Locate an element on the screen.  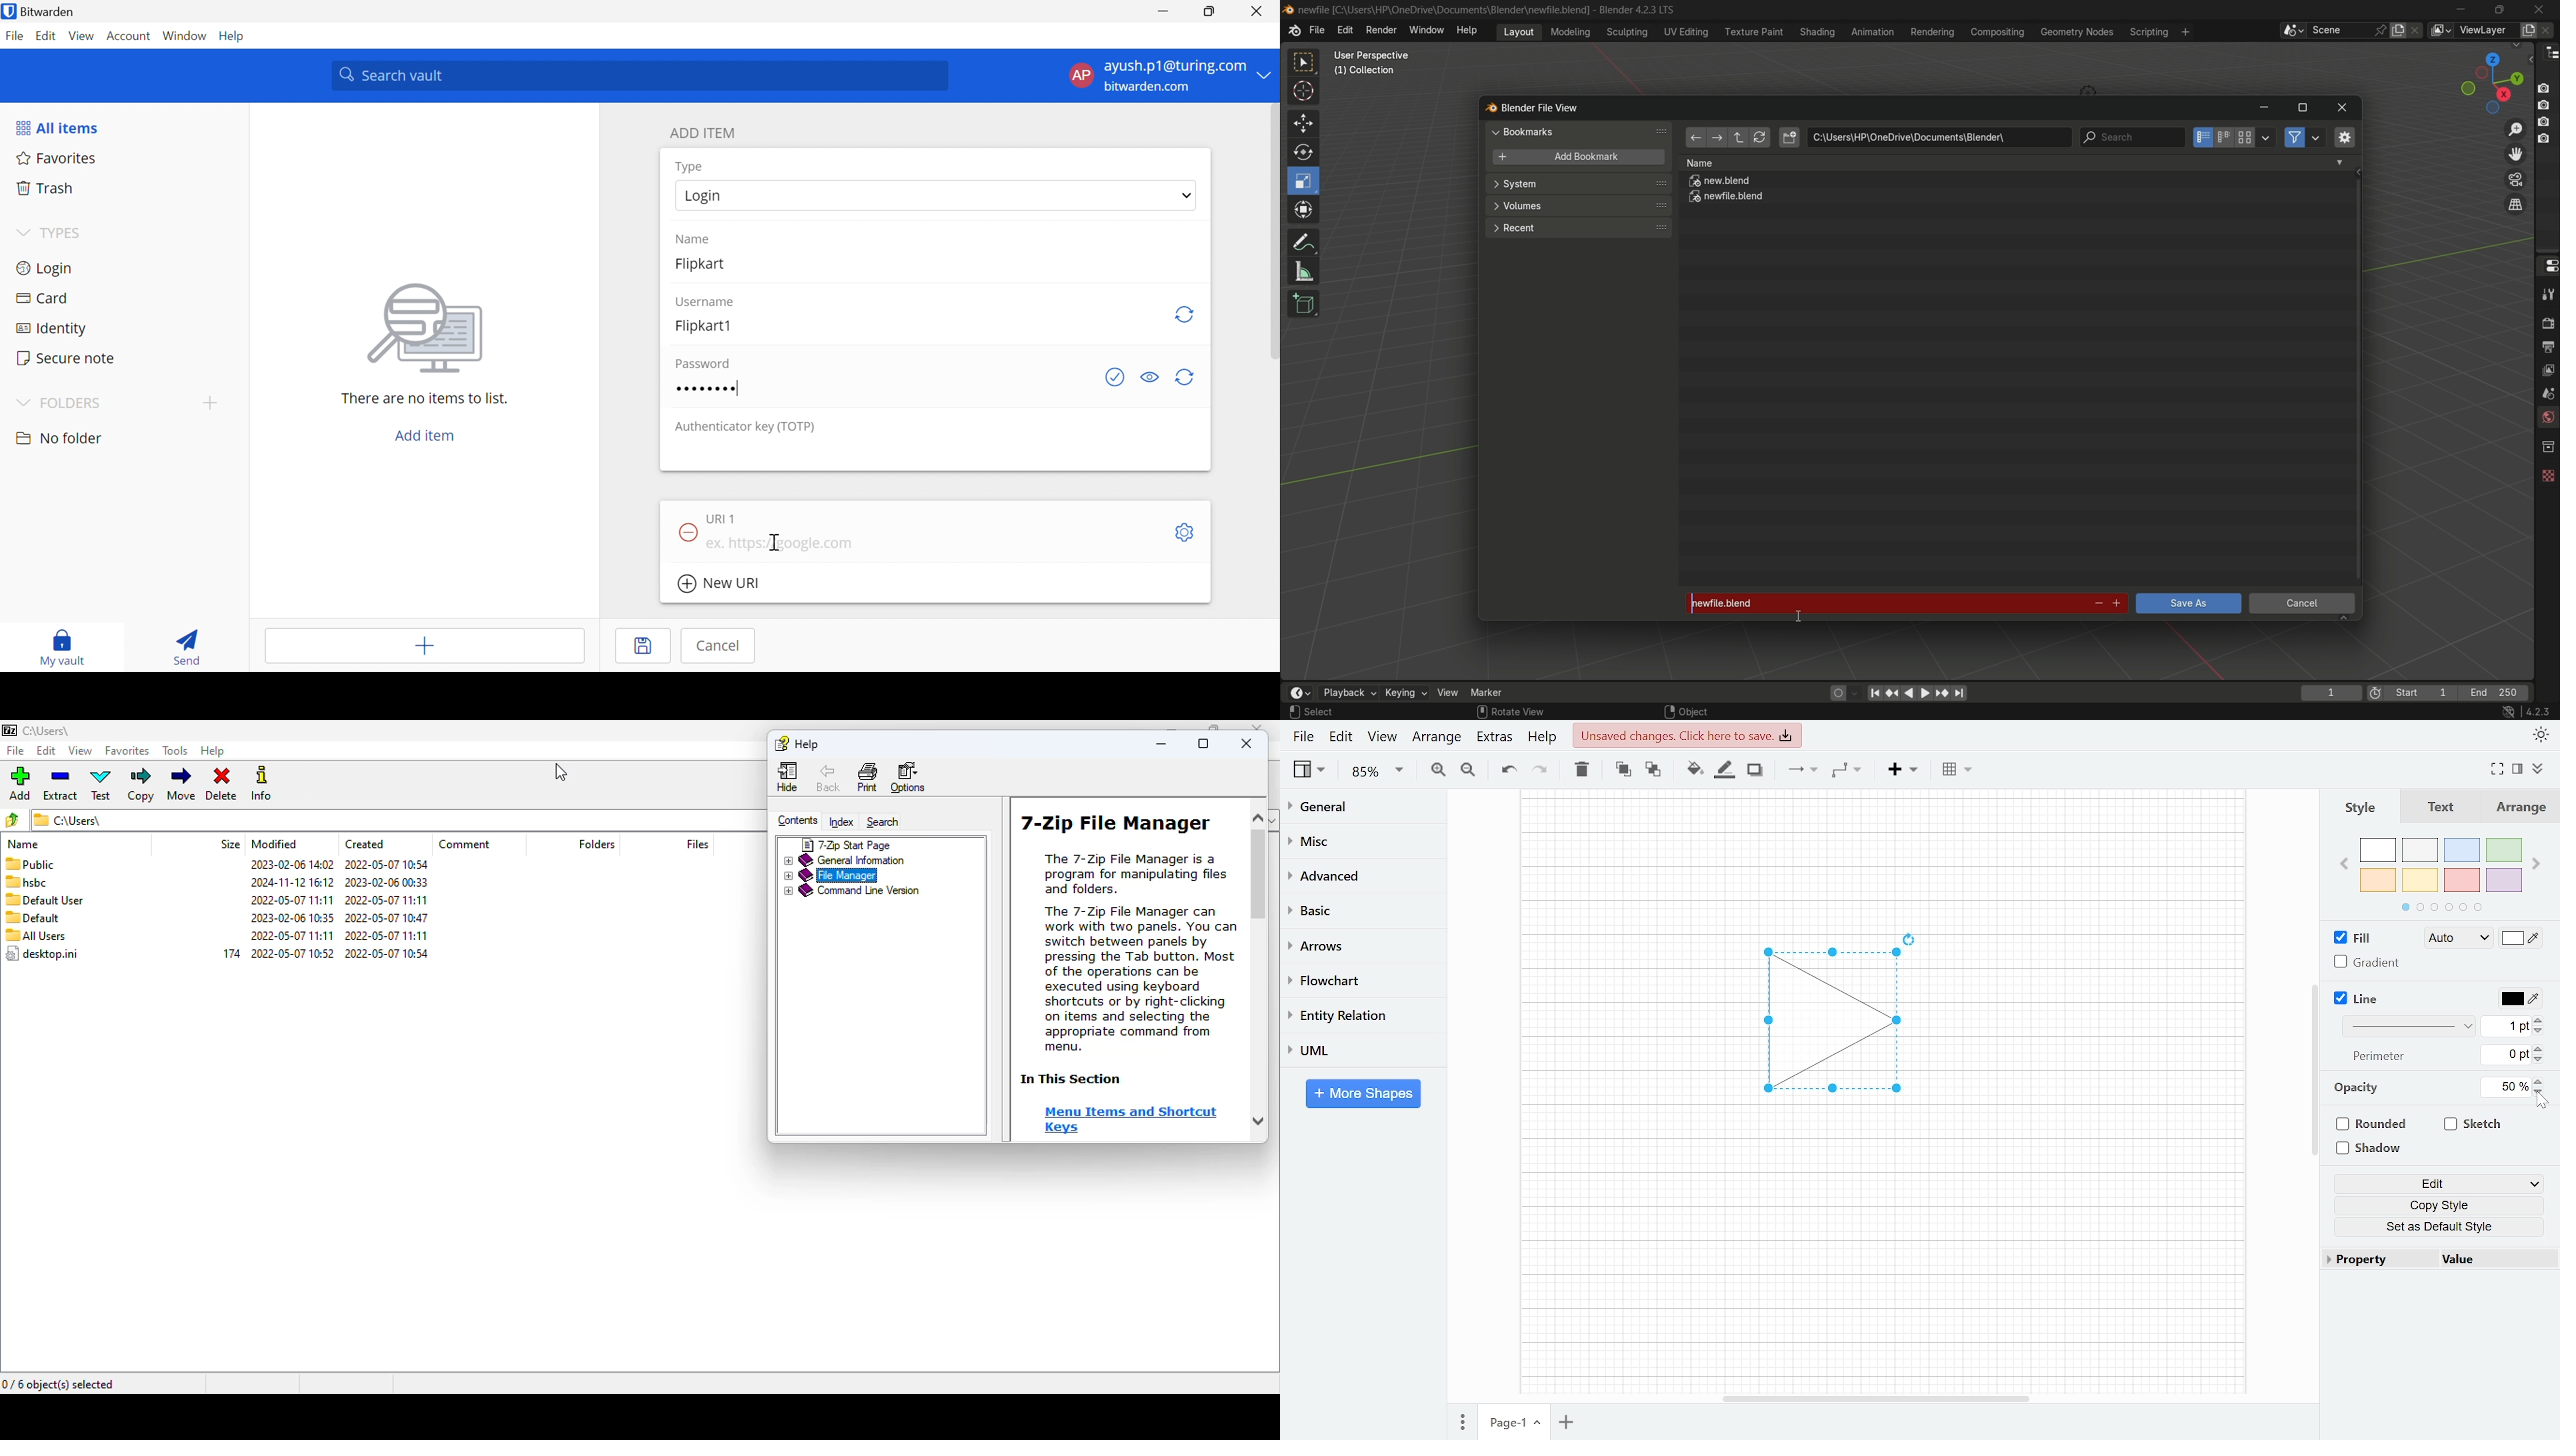
Arrange is located at coordinates (2519, 807).